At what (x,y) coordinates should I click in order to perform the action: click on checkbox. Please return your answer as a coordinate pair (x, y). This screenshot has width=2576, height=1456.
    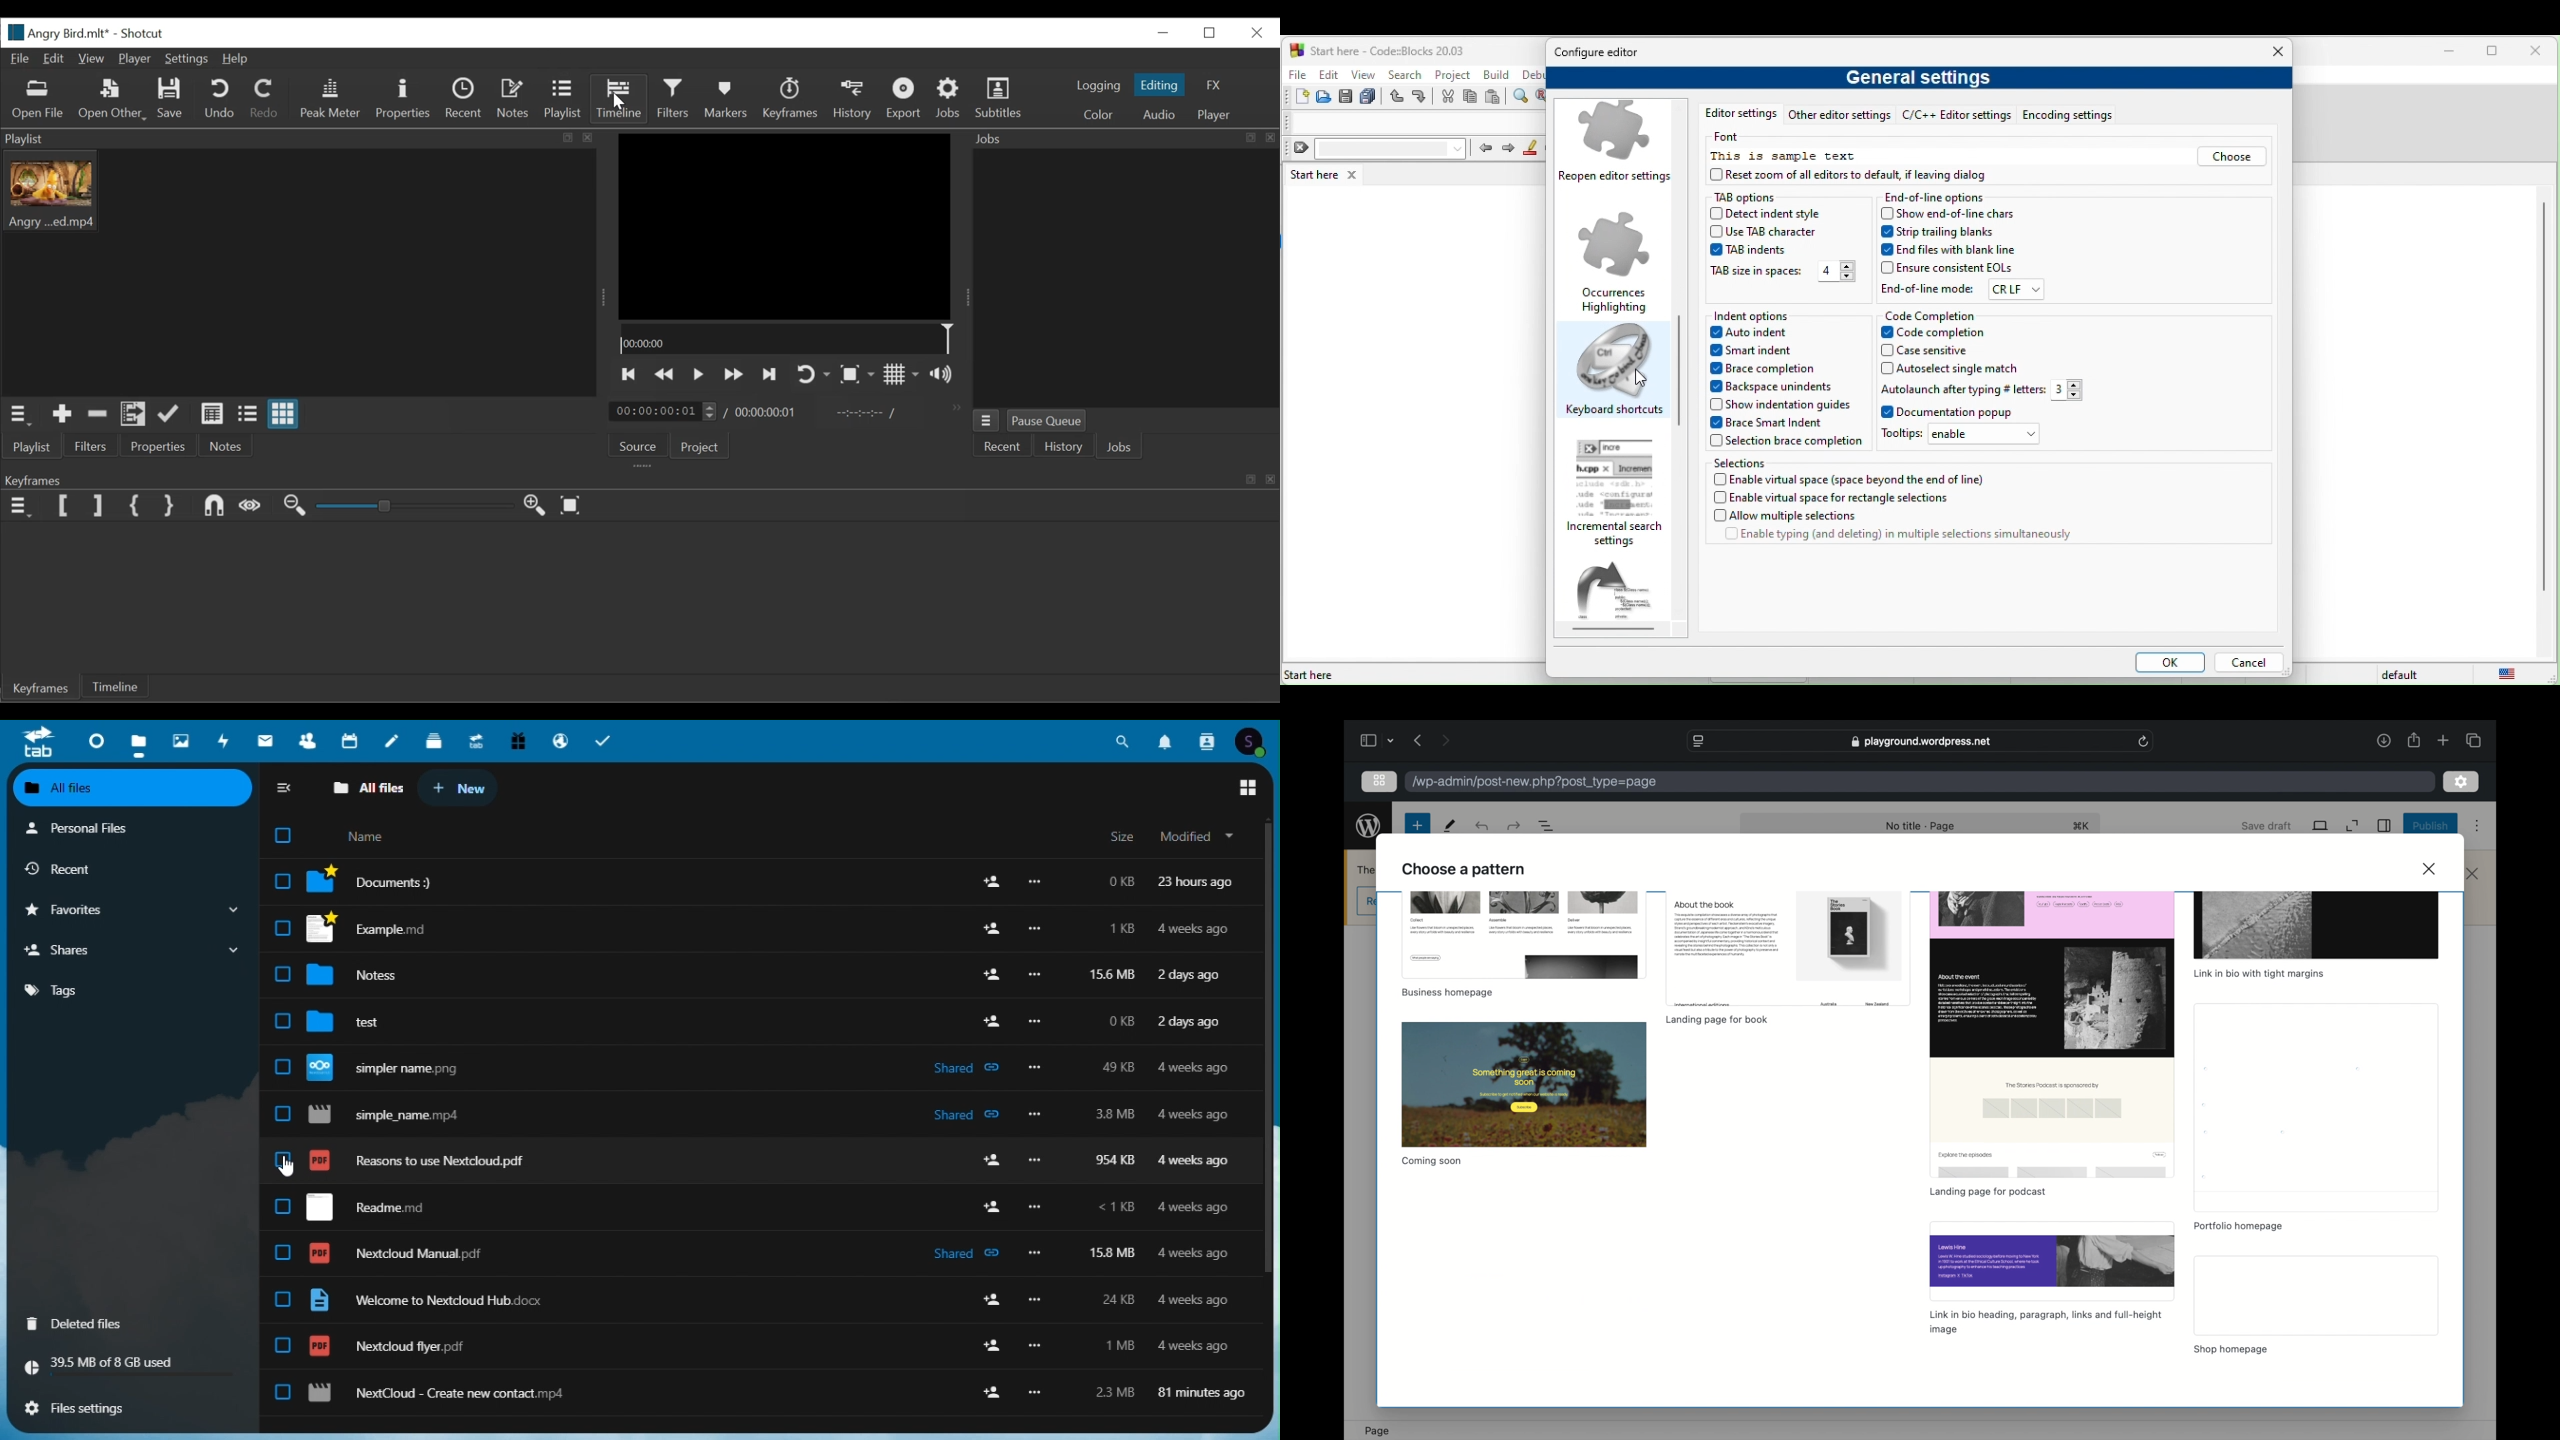
    Looking at the image, I should click on (283, 1346).